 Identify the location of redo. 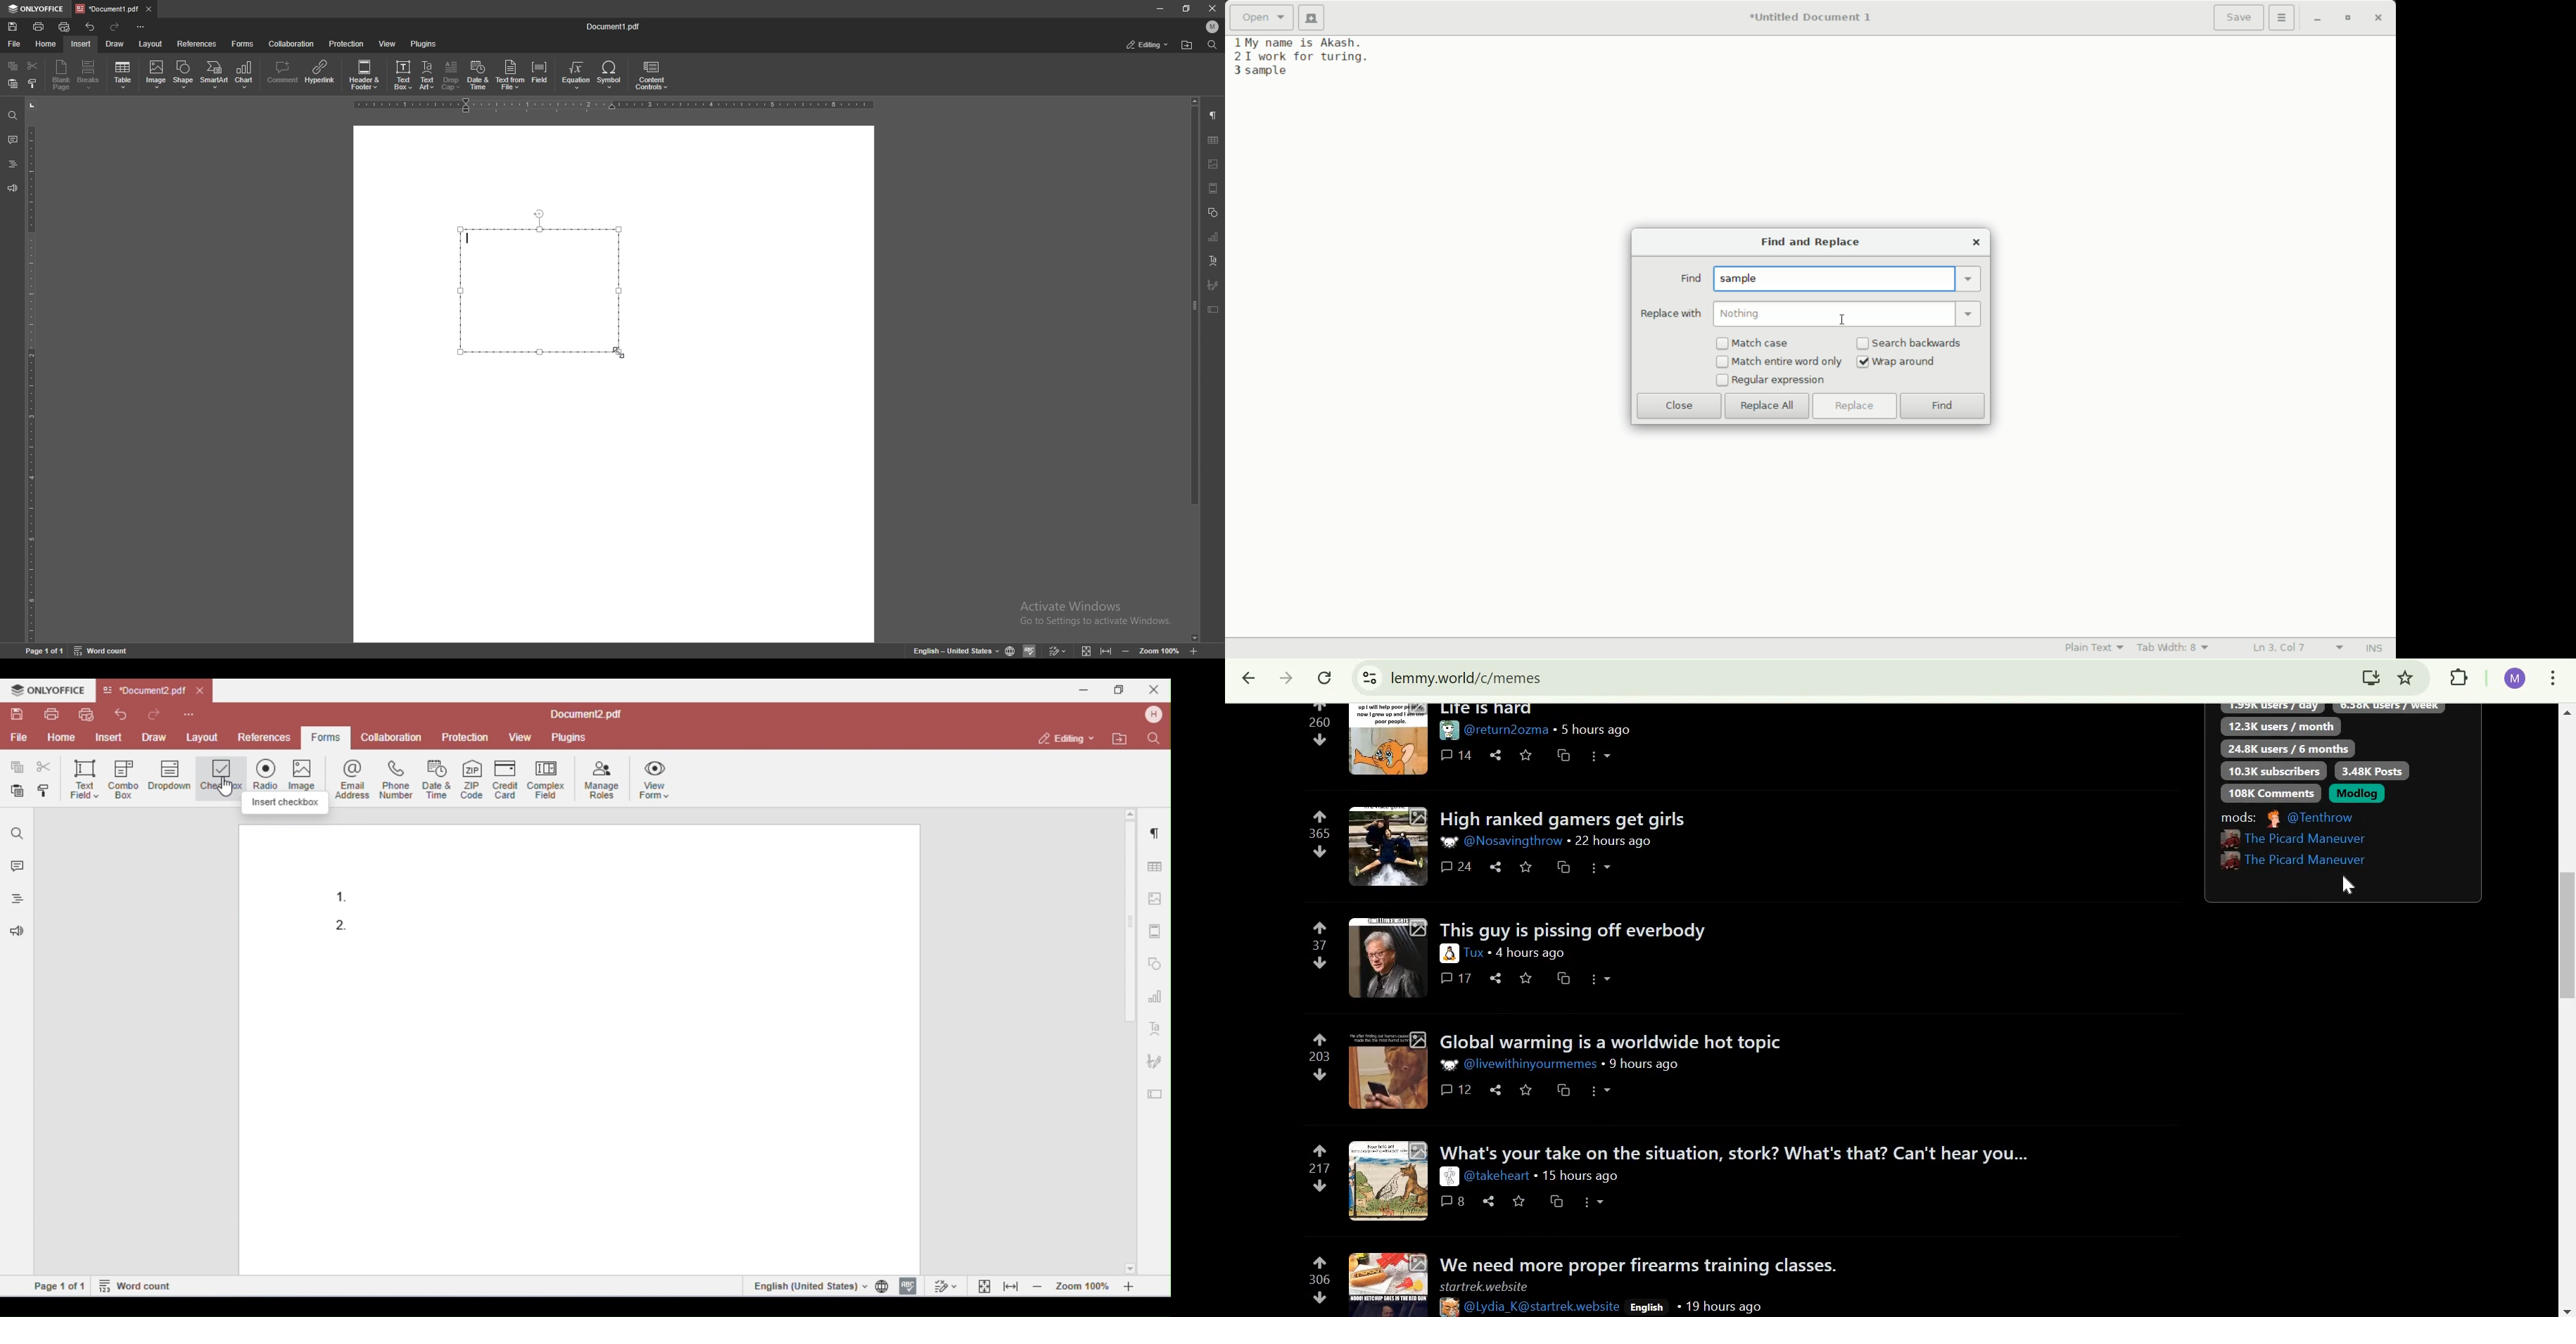
(117, 27).